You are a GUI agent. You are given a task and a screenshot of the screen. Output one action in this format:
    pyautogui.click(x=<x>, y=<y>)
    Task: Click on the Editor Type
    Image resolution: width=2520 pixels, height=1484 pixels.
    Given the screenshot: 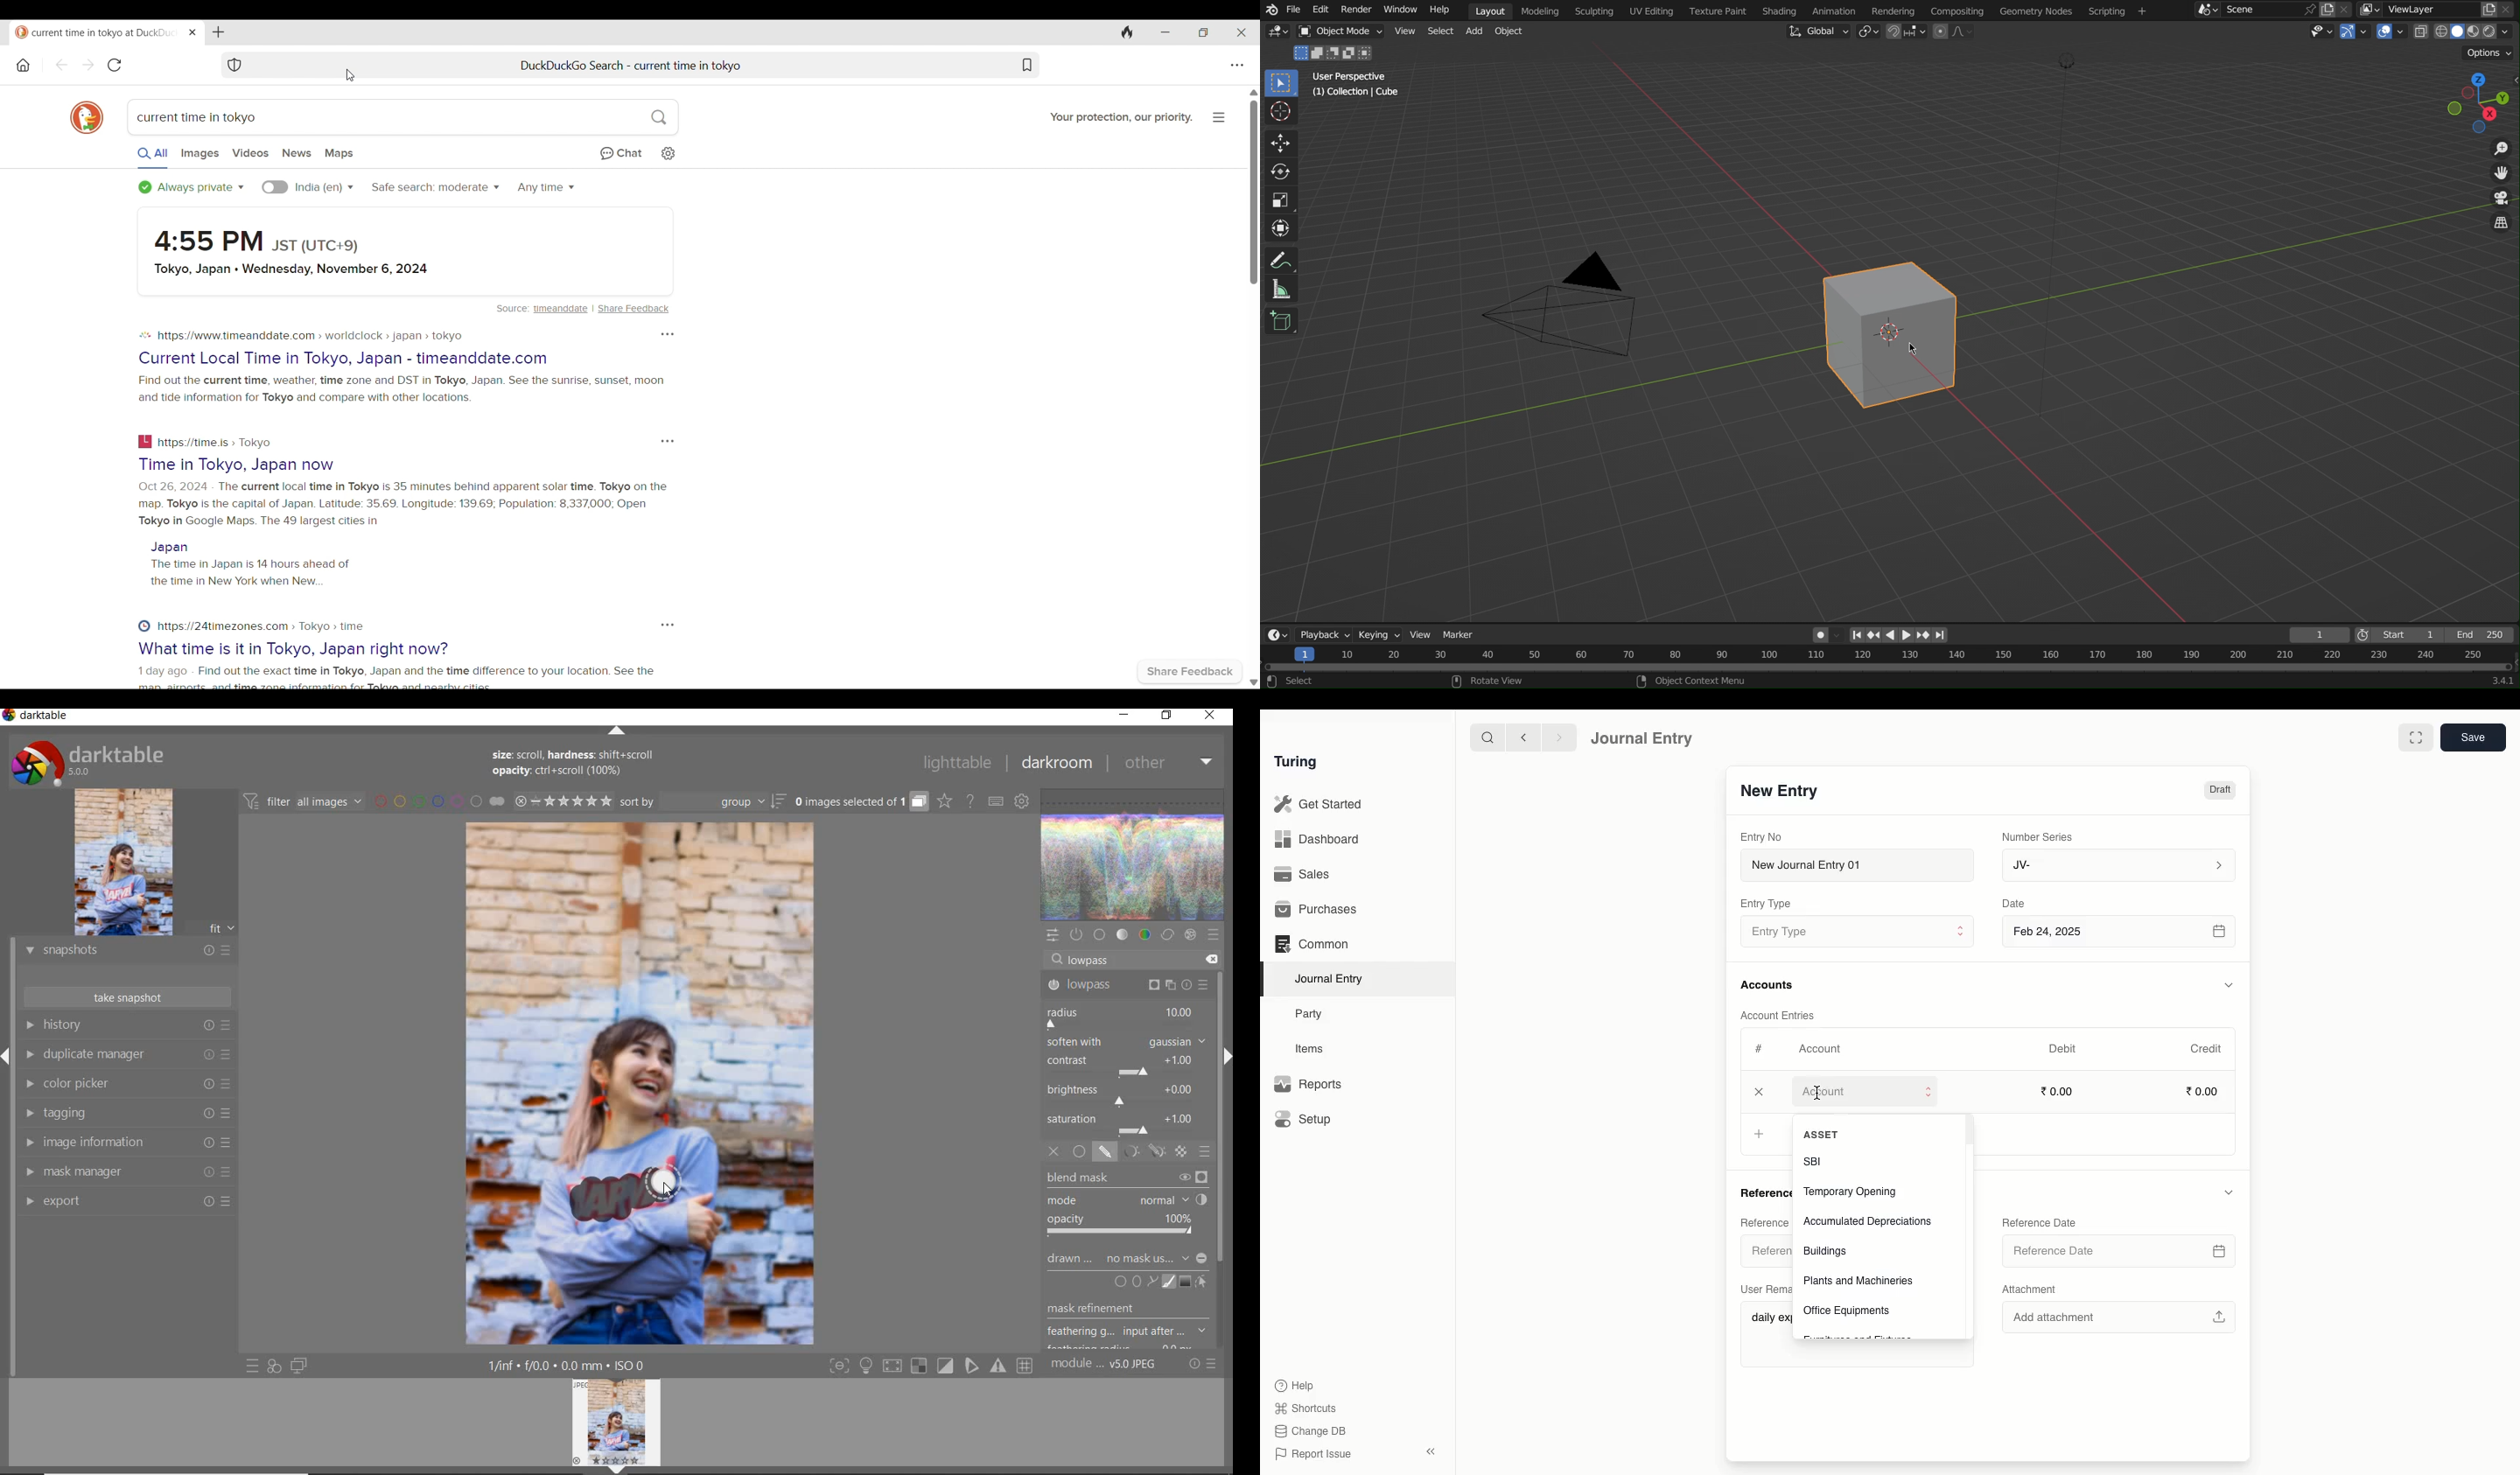 What is the action you would take?
    pyautogui.click(x=1276, y=30)
    